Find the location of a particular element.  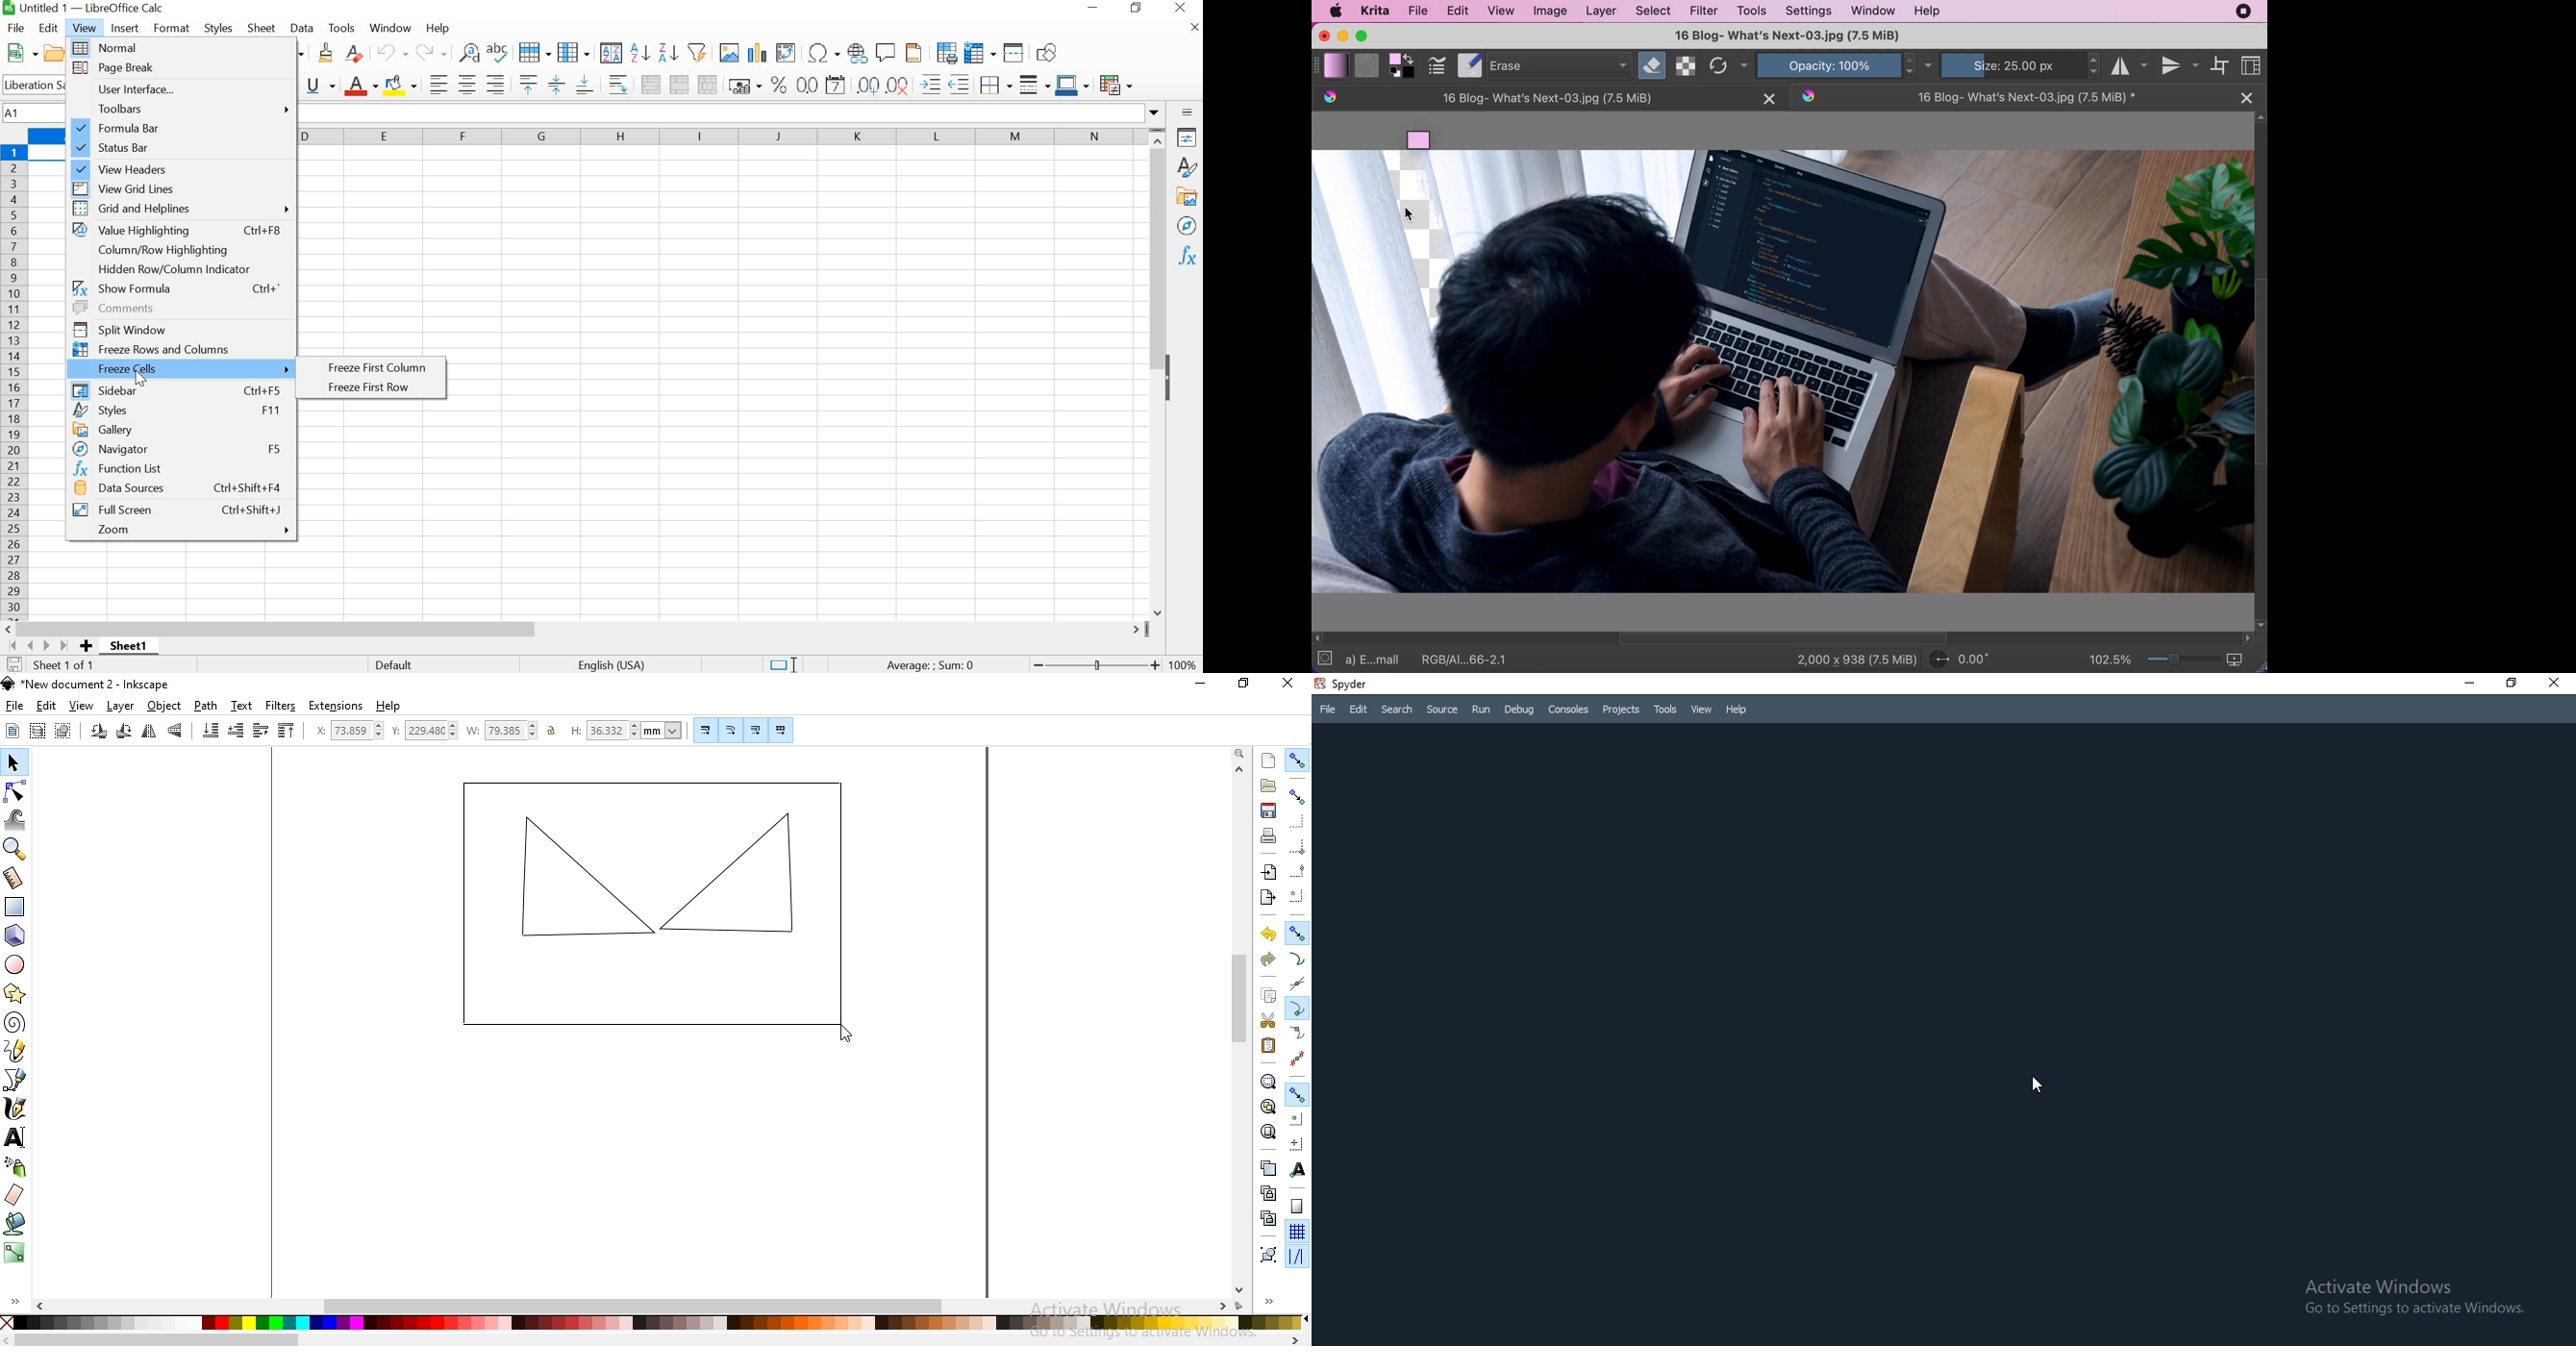

MERGE OR UNMERGE CELLS is located at coordinates (679, 85).